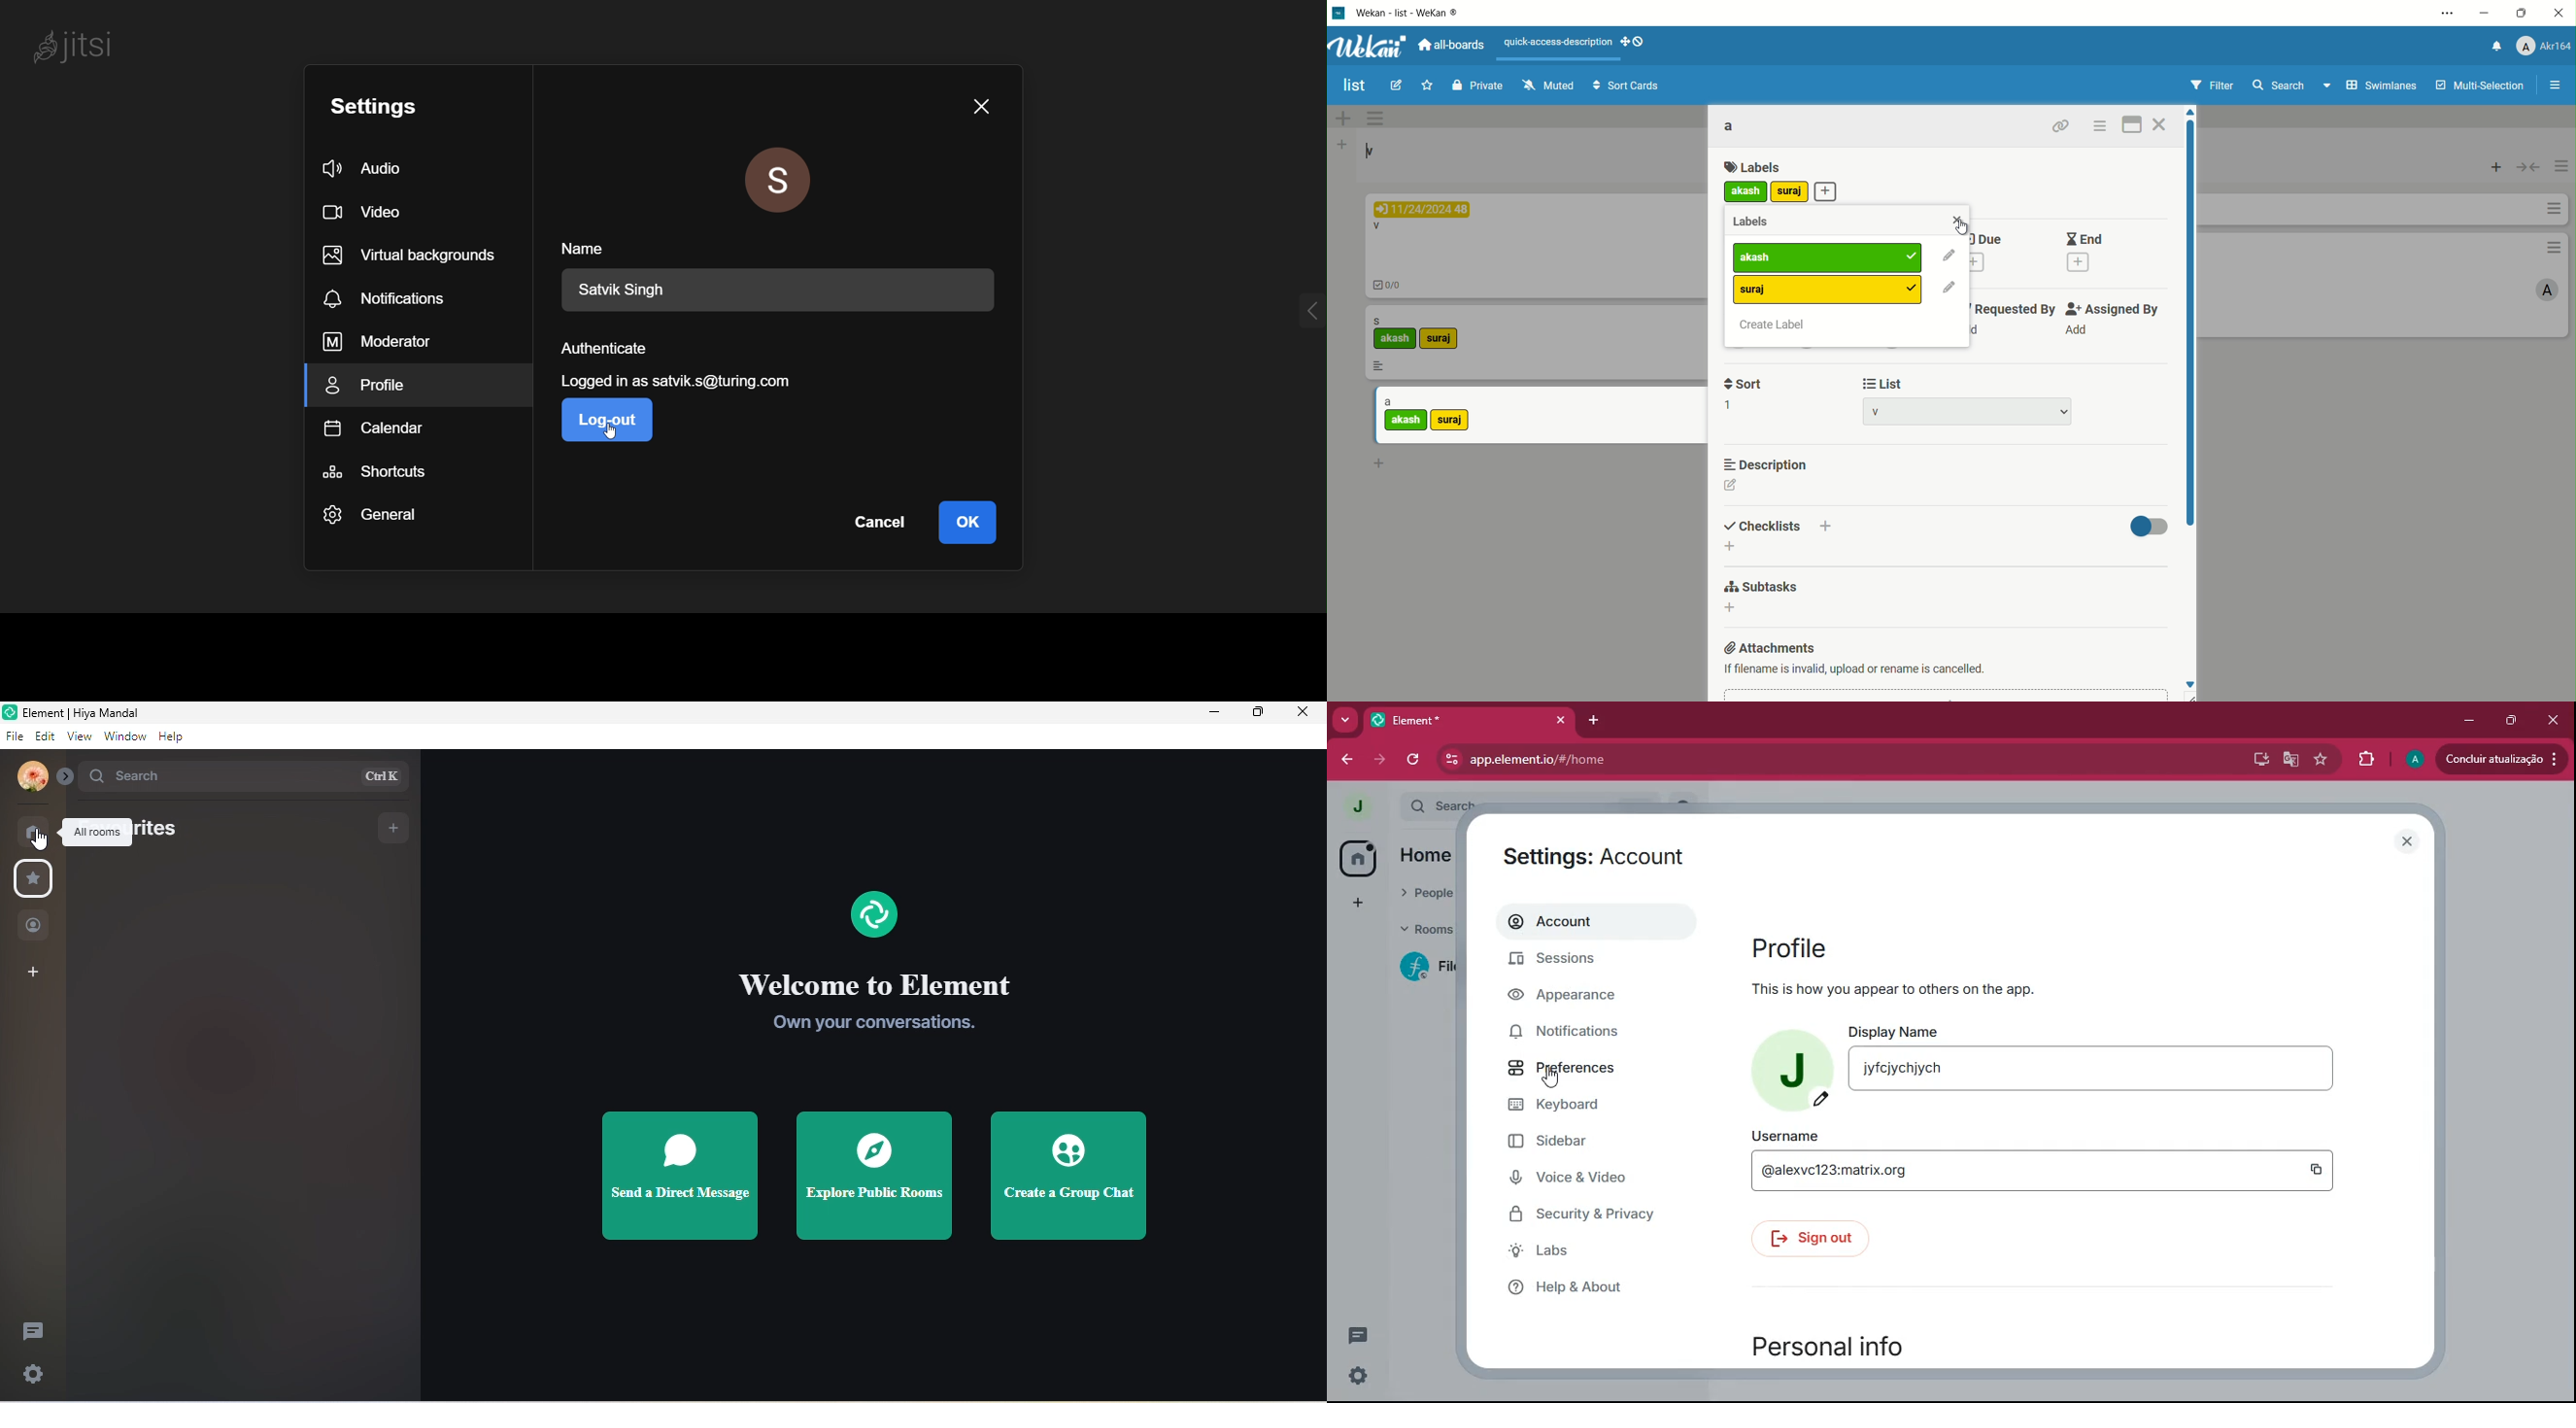  Describe the element at coordinates (1344, 759) in the screenshot. I see `back` at that location.